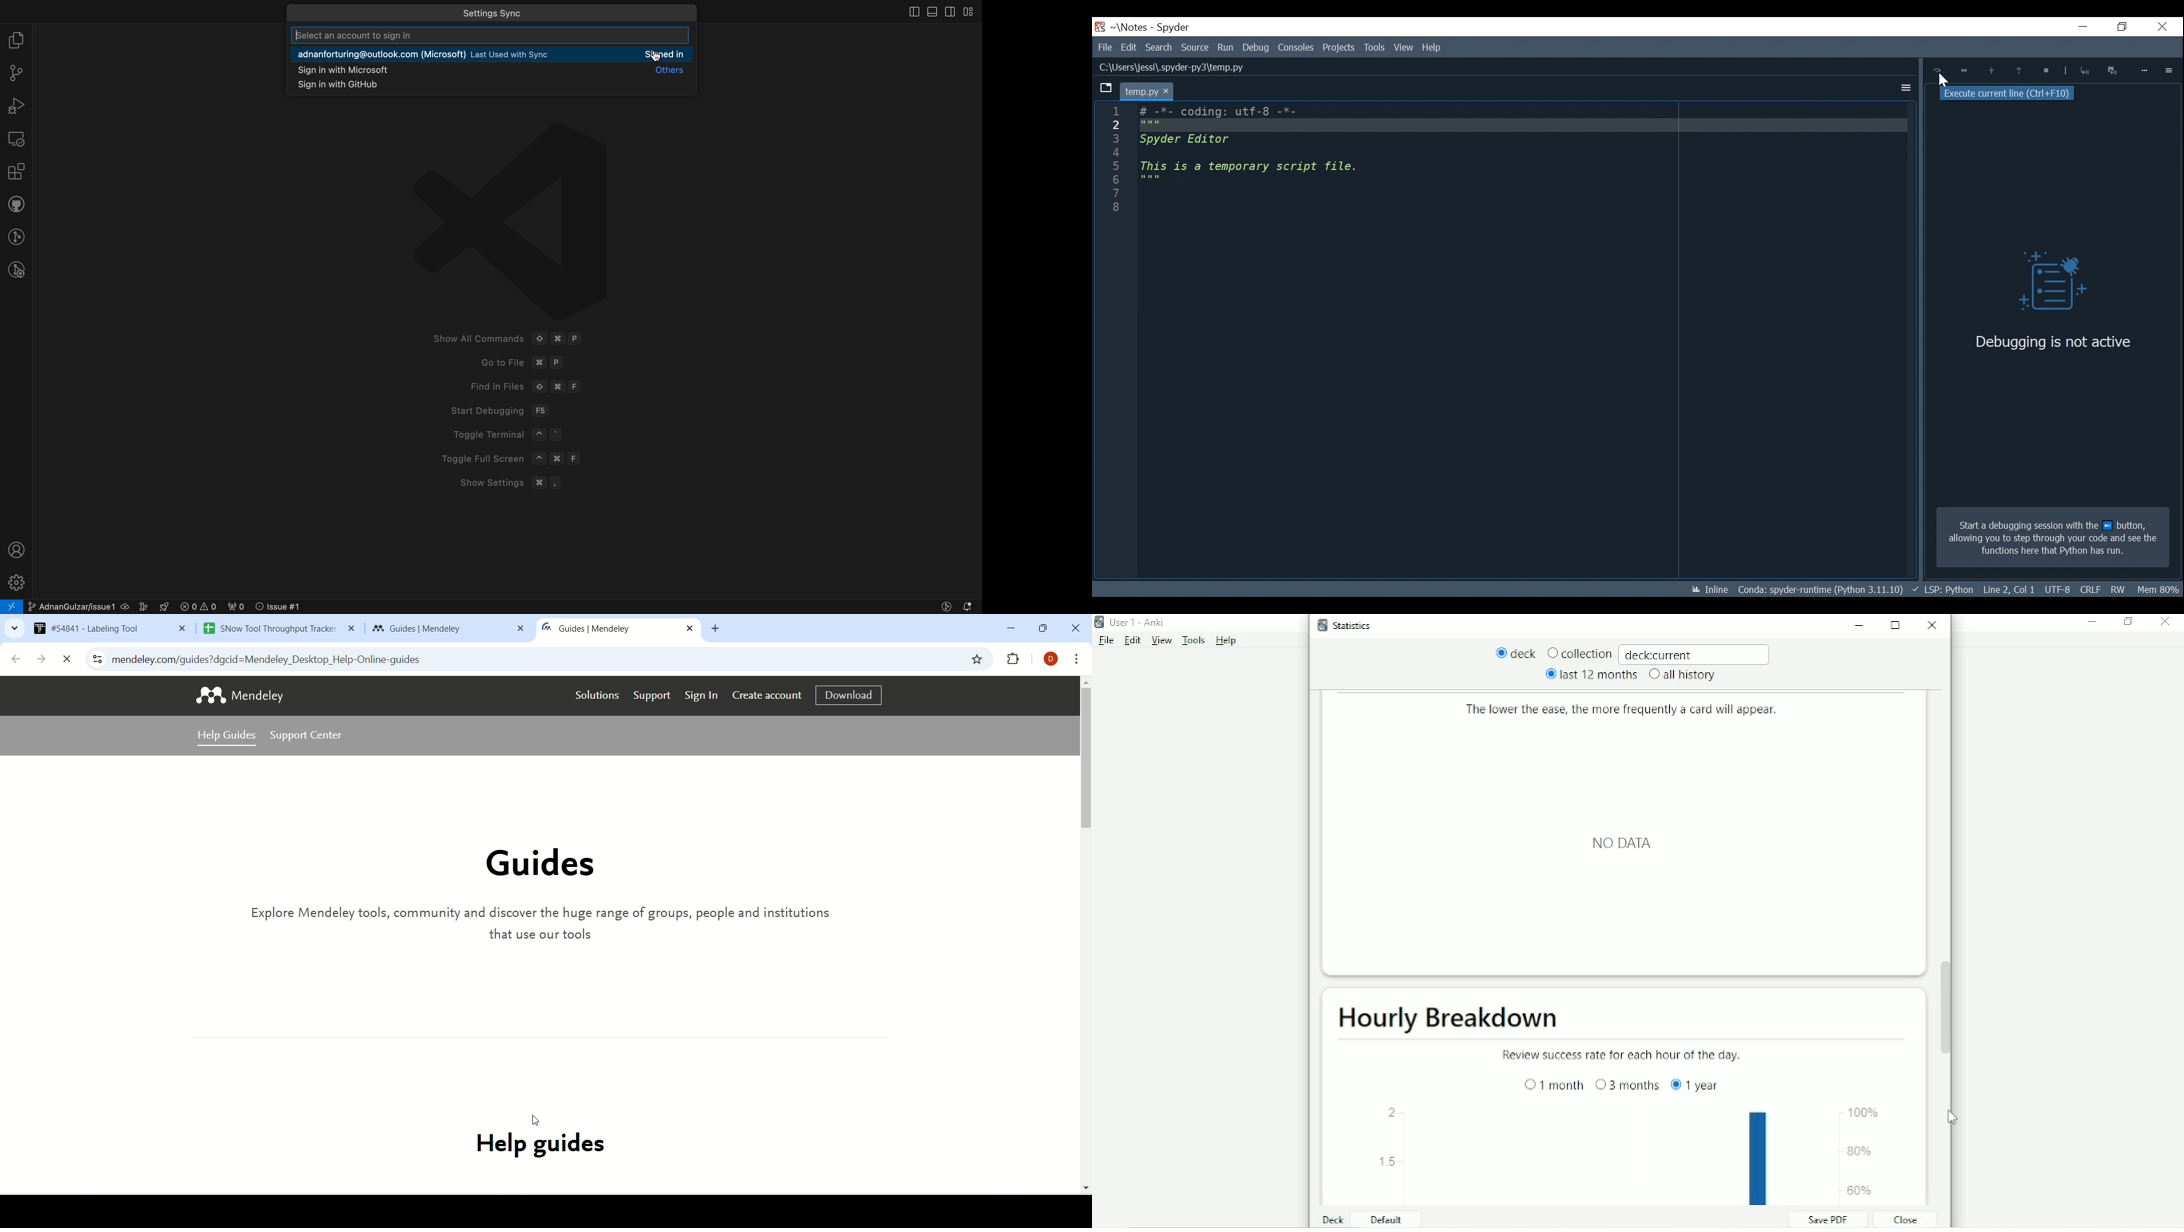 The height and width of the screenshot is (1232, 2184). I want to click on Spyder , so click(1174, 28).